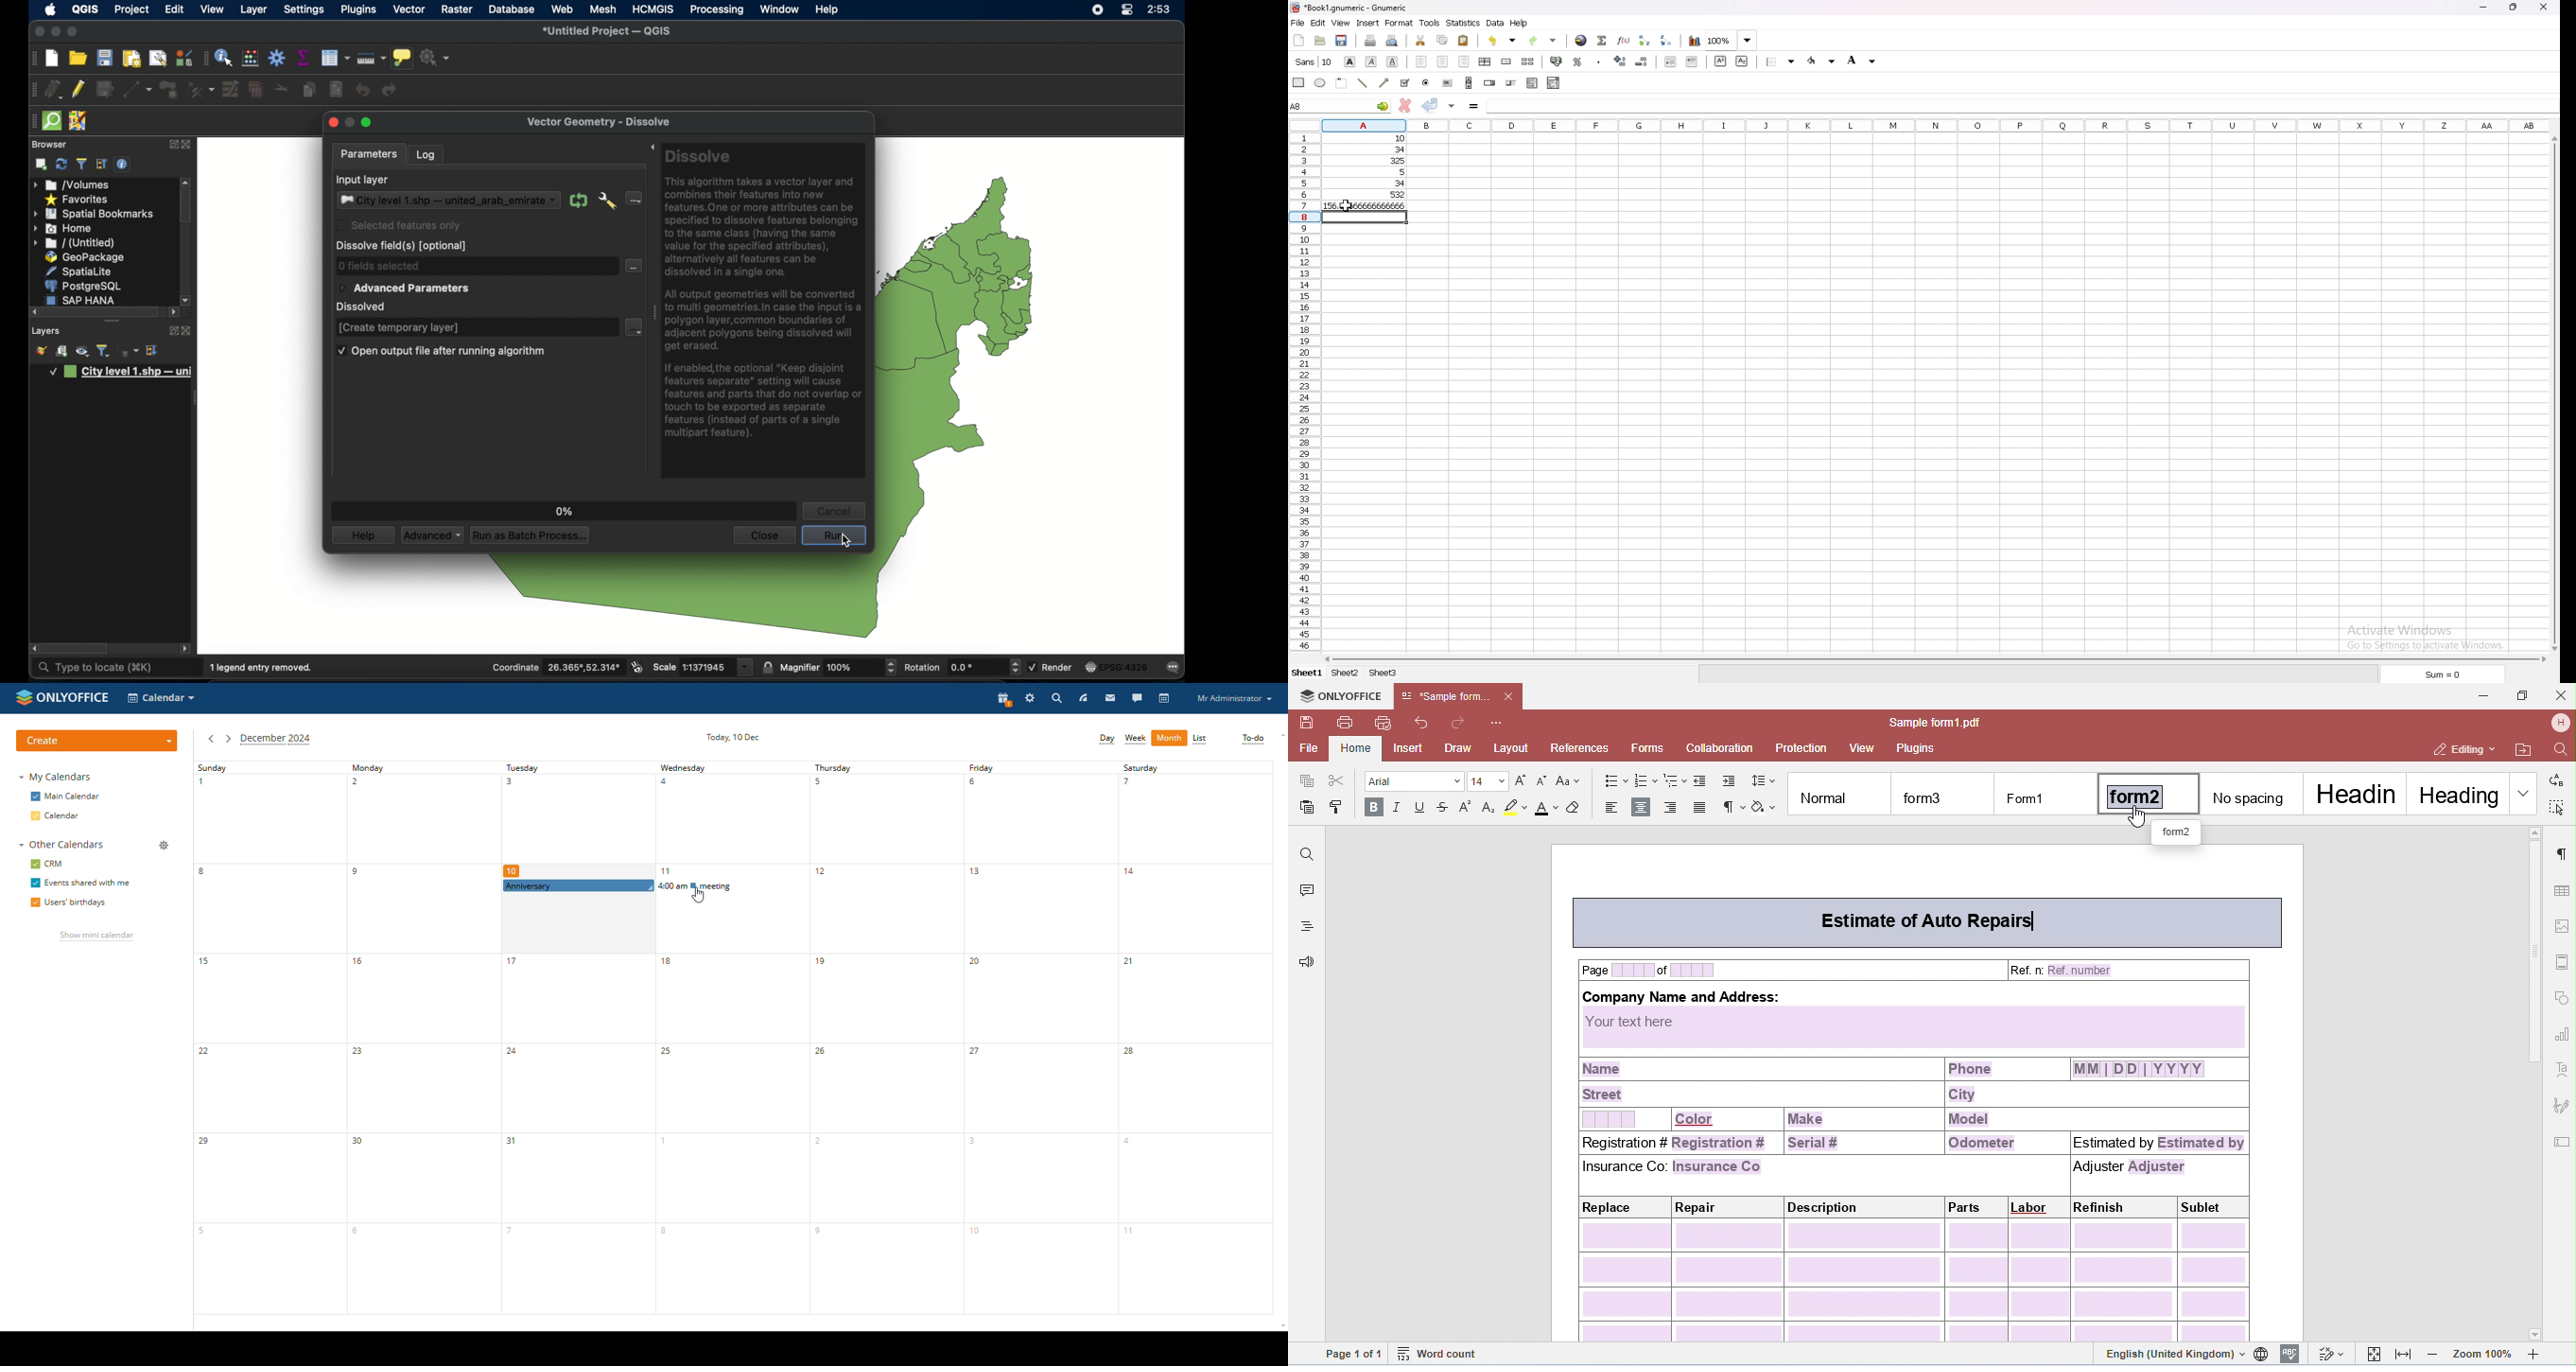 The width and height of the screenshot is (2576, 1372). I want to click on view, so click(1340, 23).